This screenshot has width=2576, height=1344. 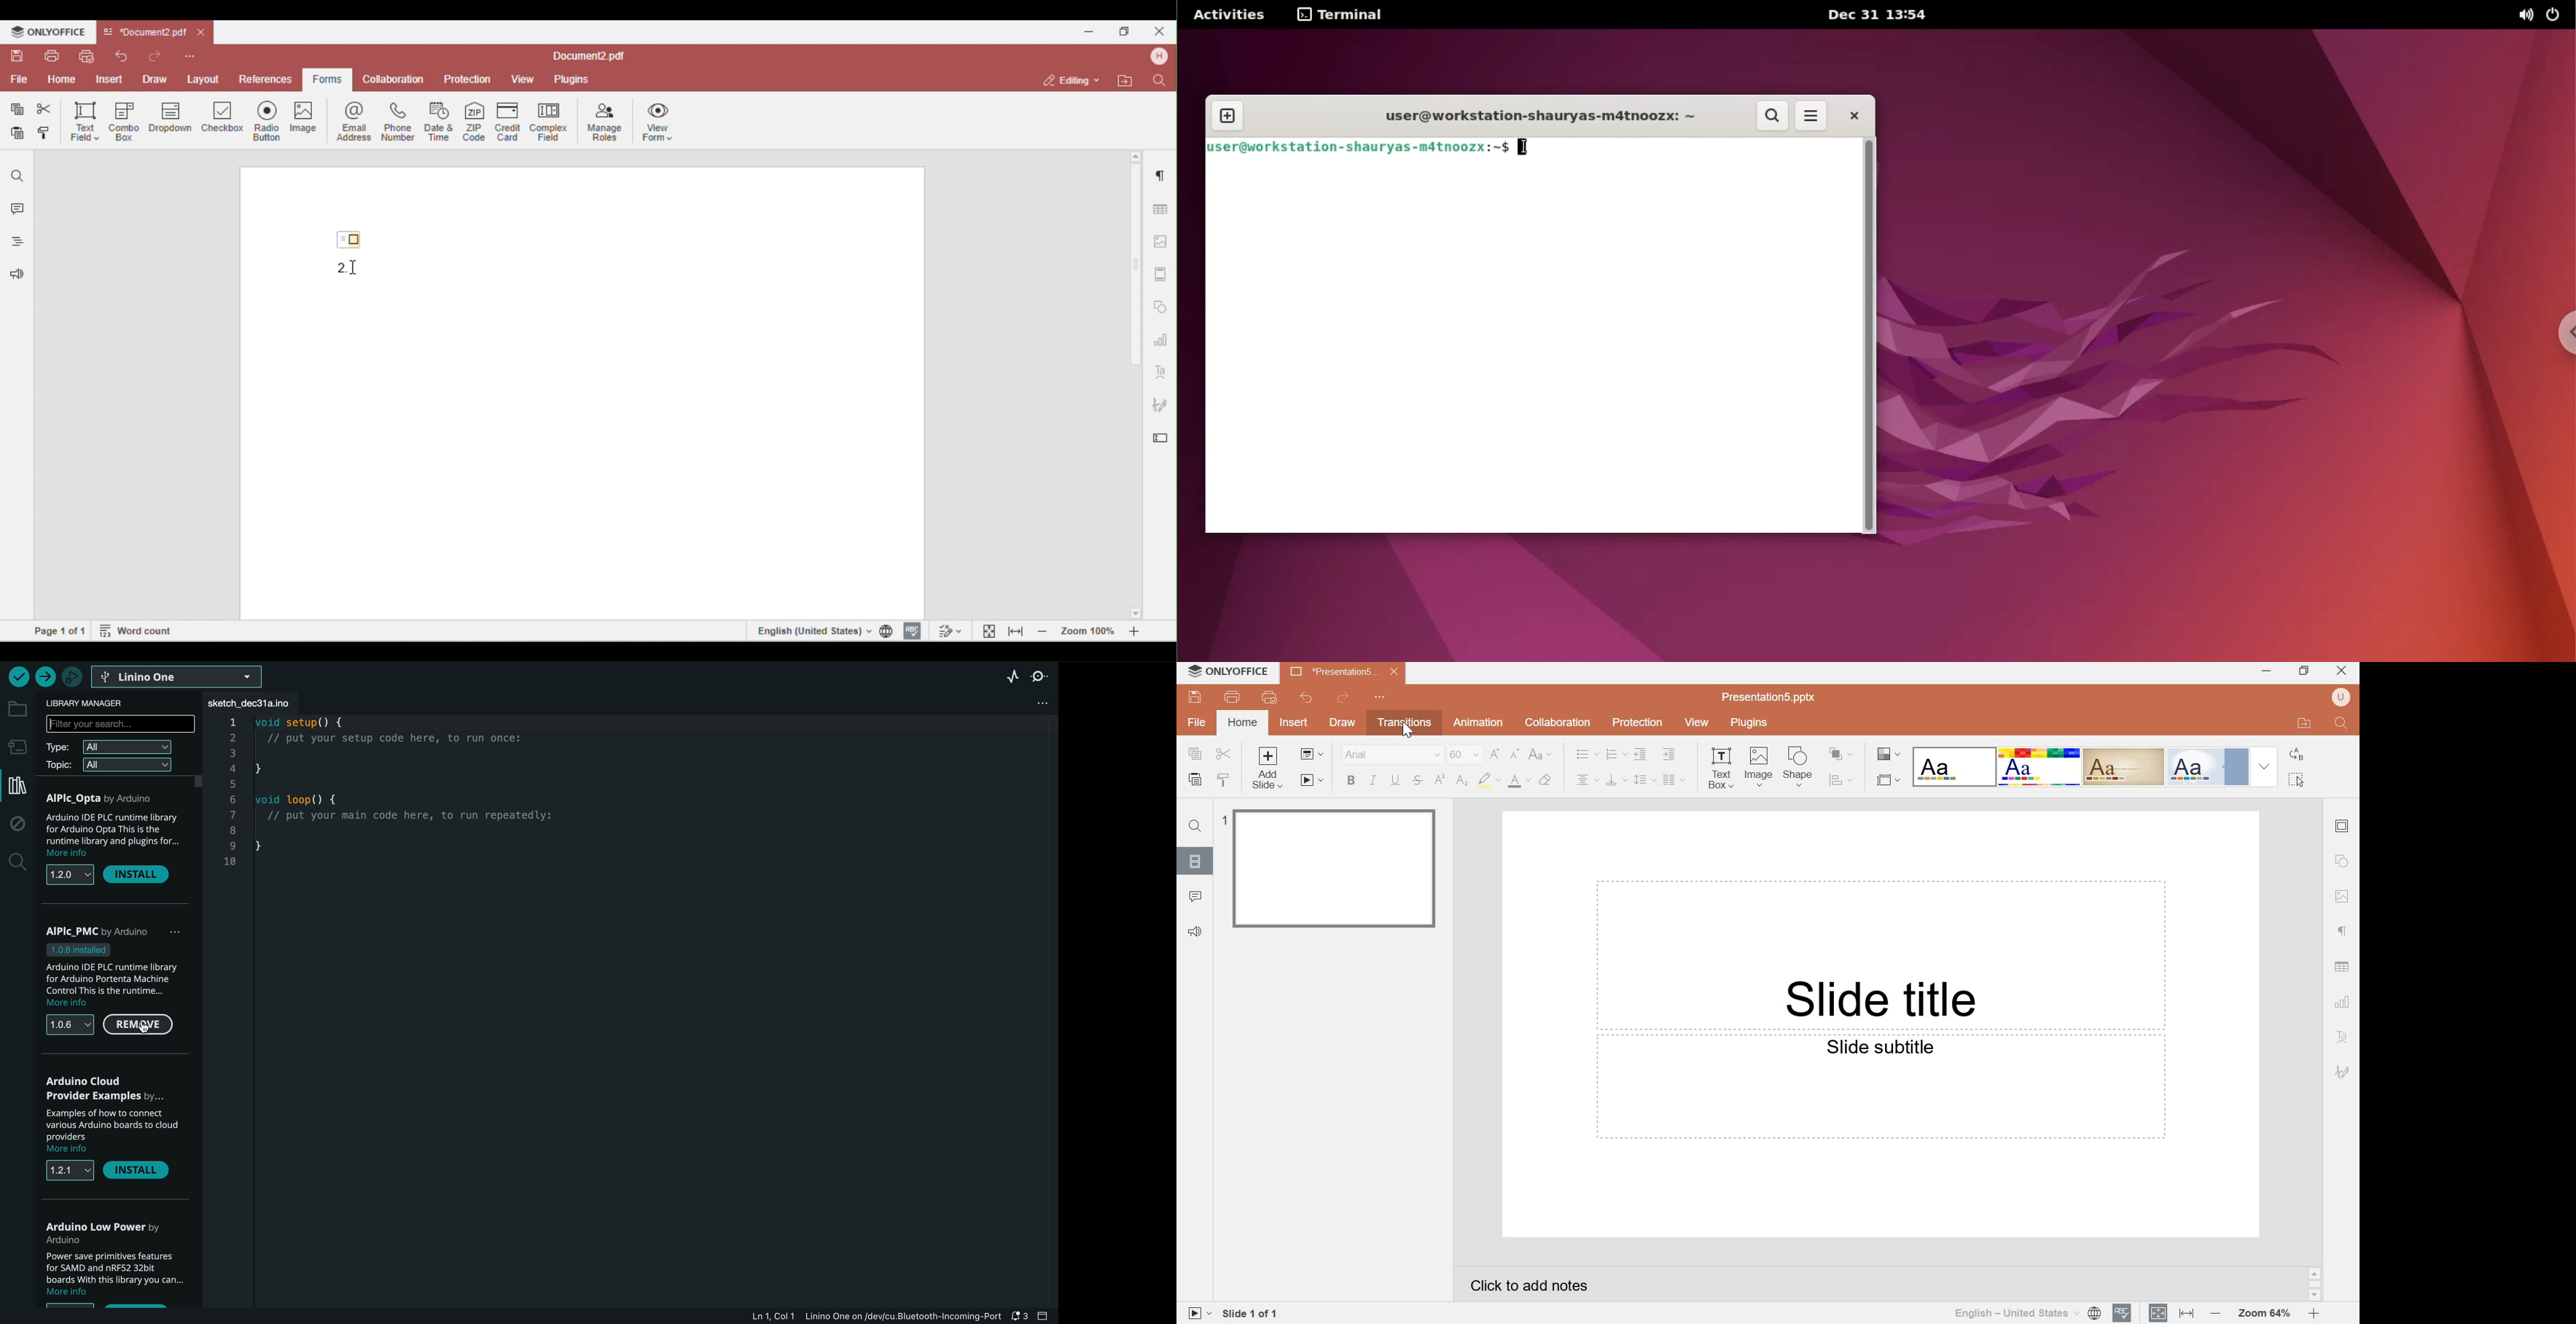 I want to click on font color, so click(x=1520, y=782).